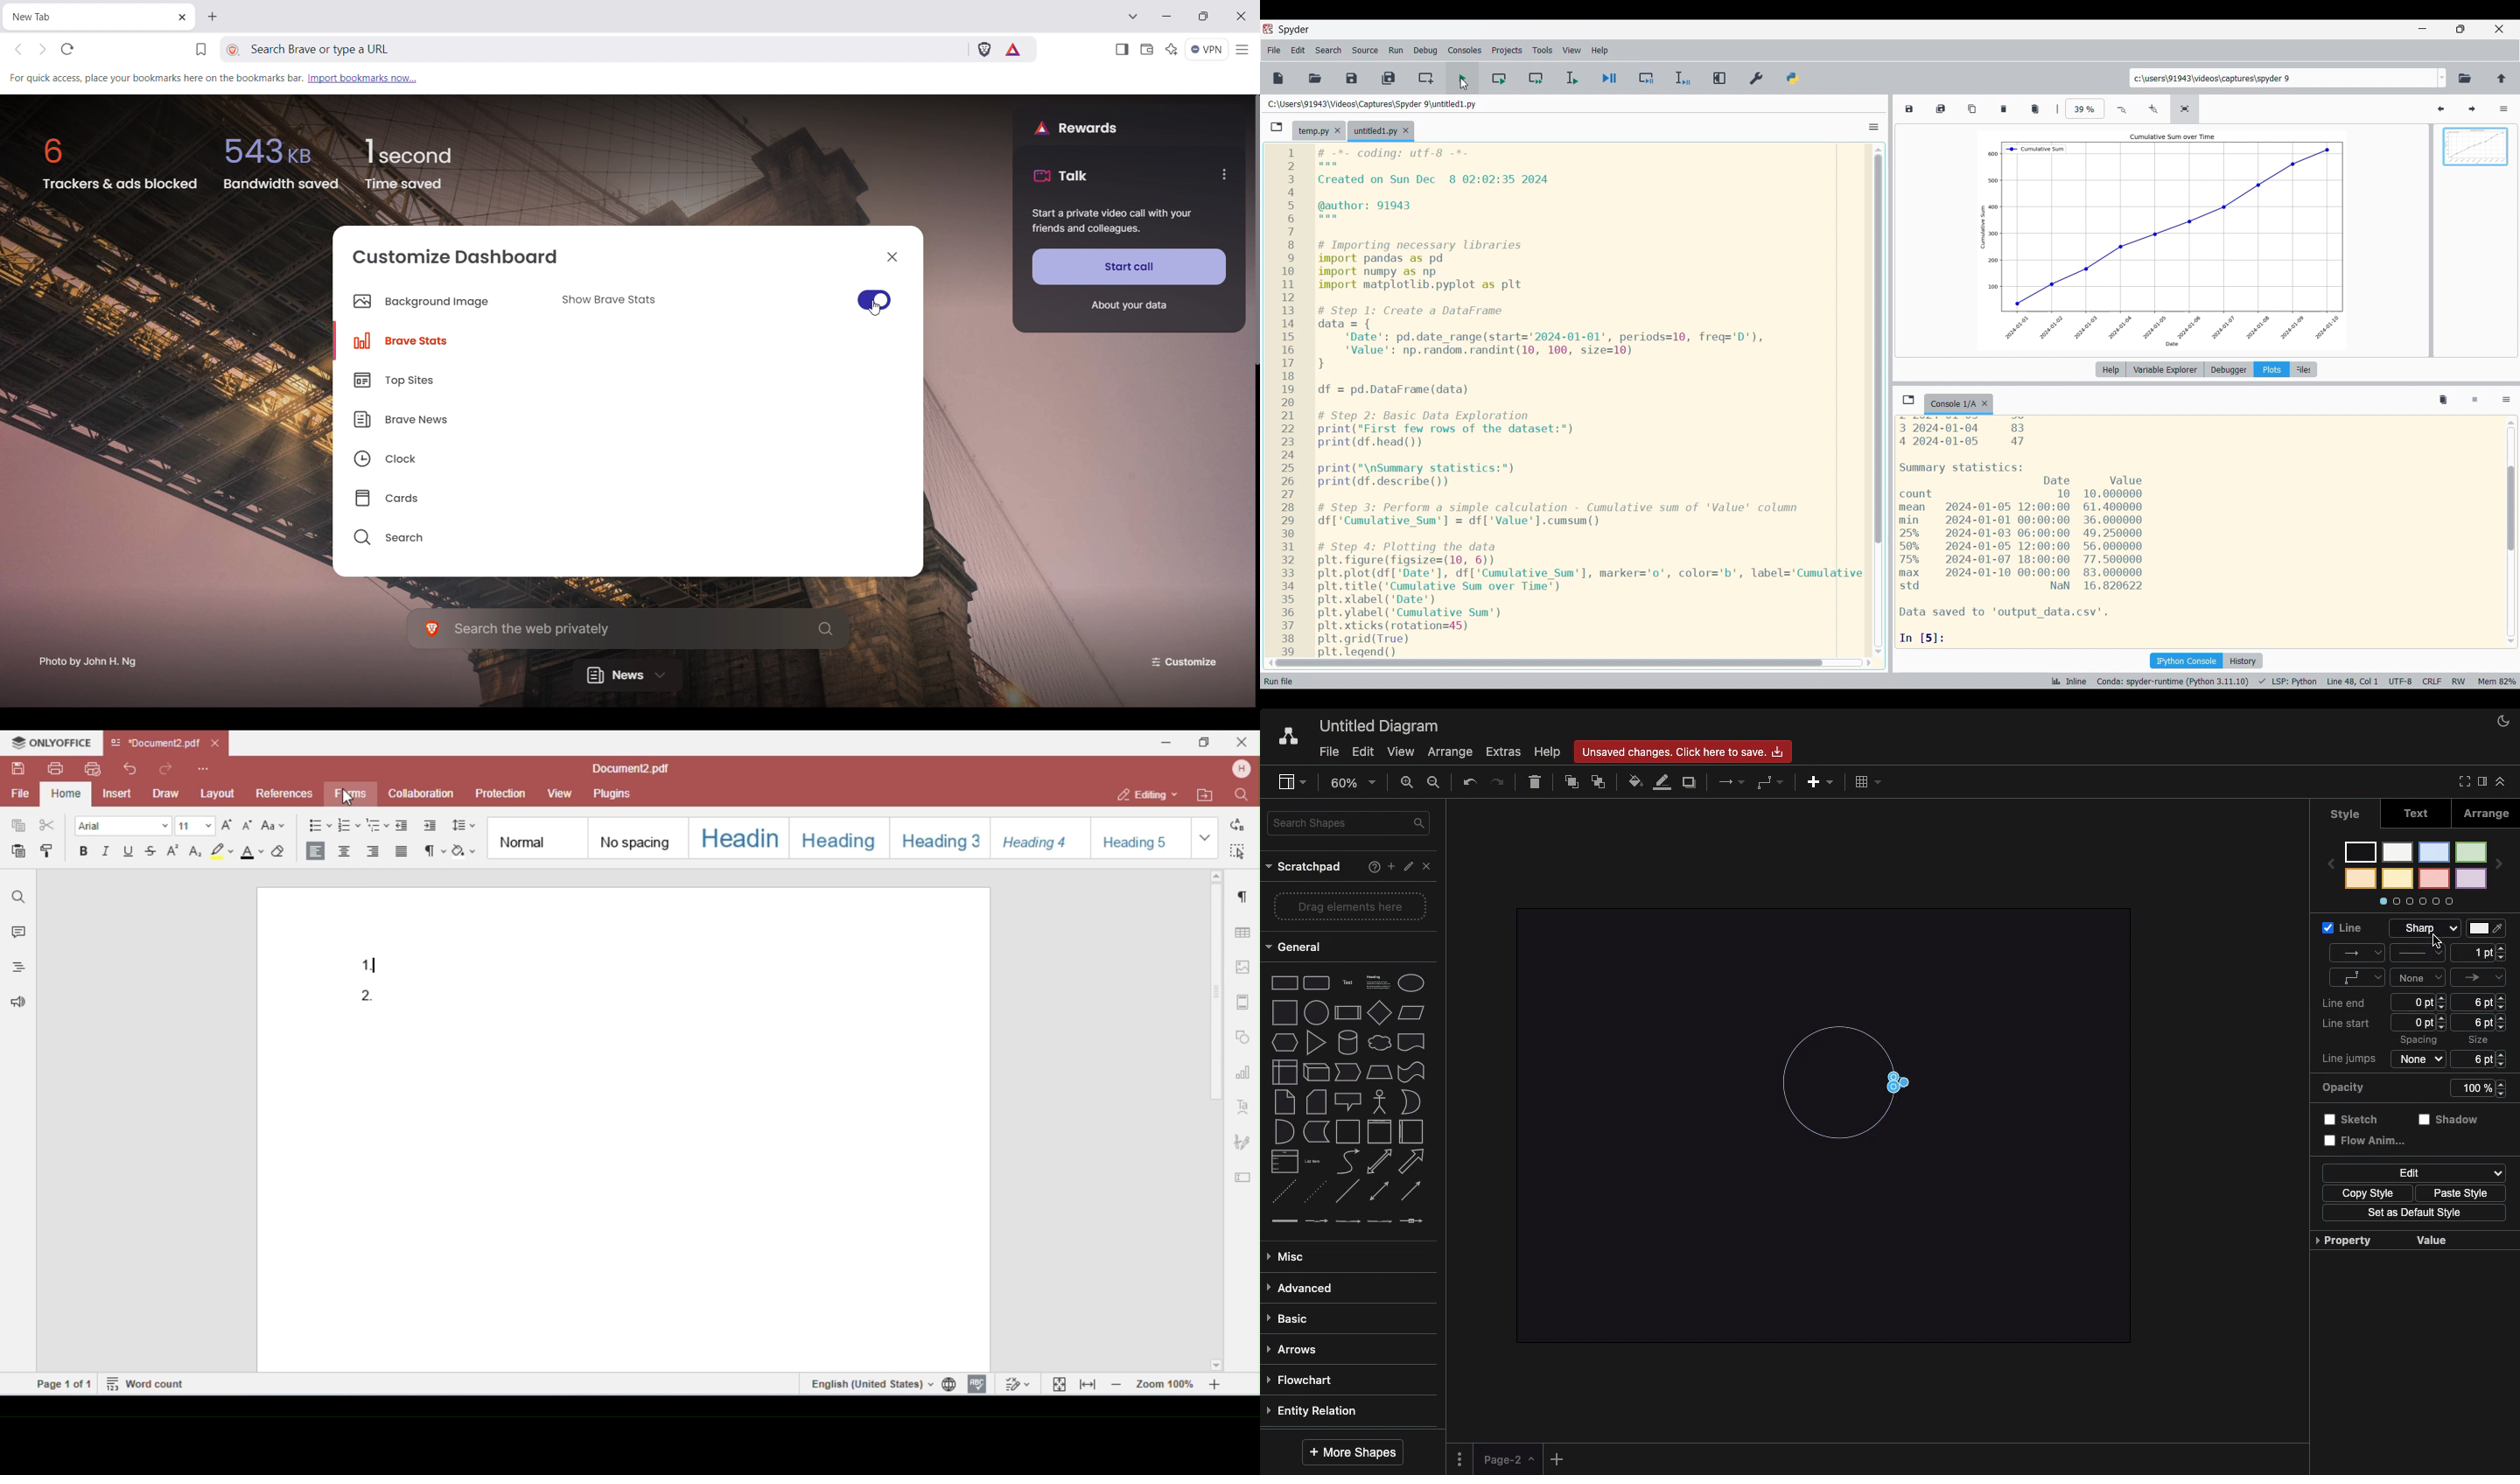  I want to click on Consoles menu , so click(1465, 50).